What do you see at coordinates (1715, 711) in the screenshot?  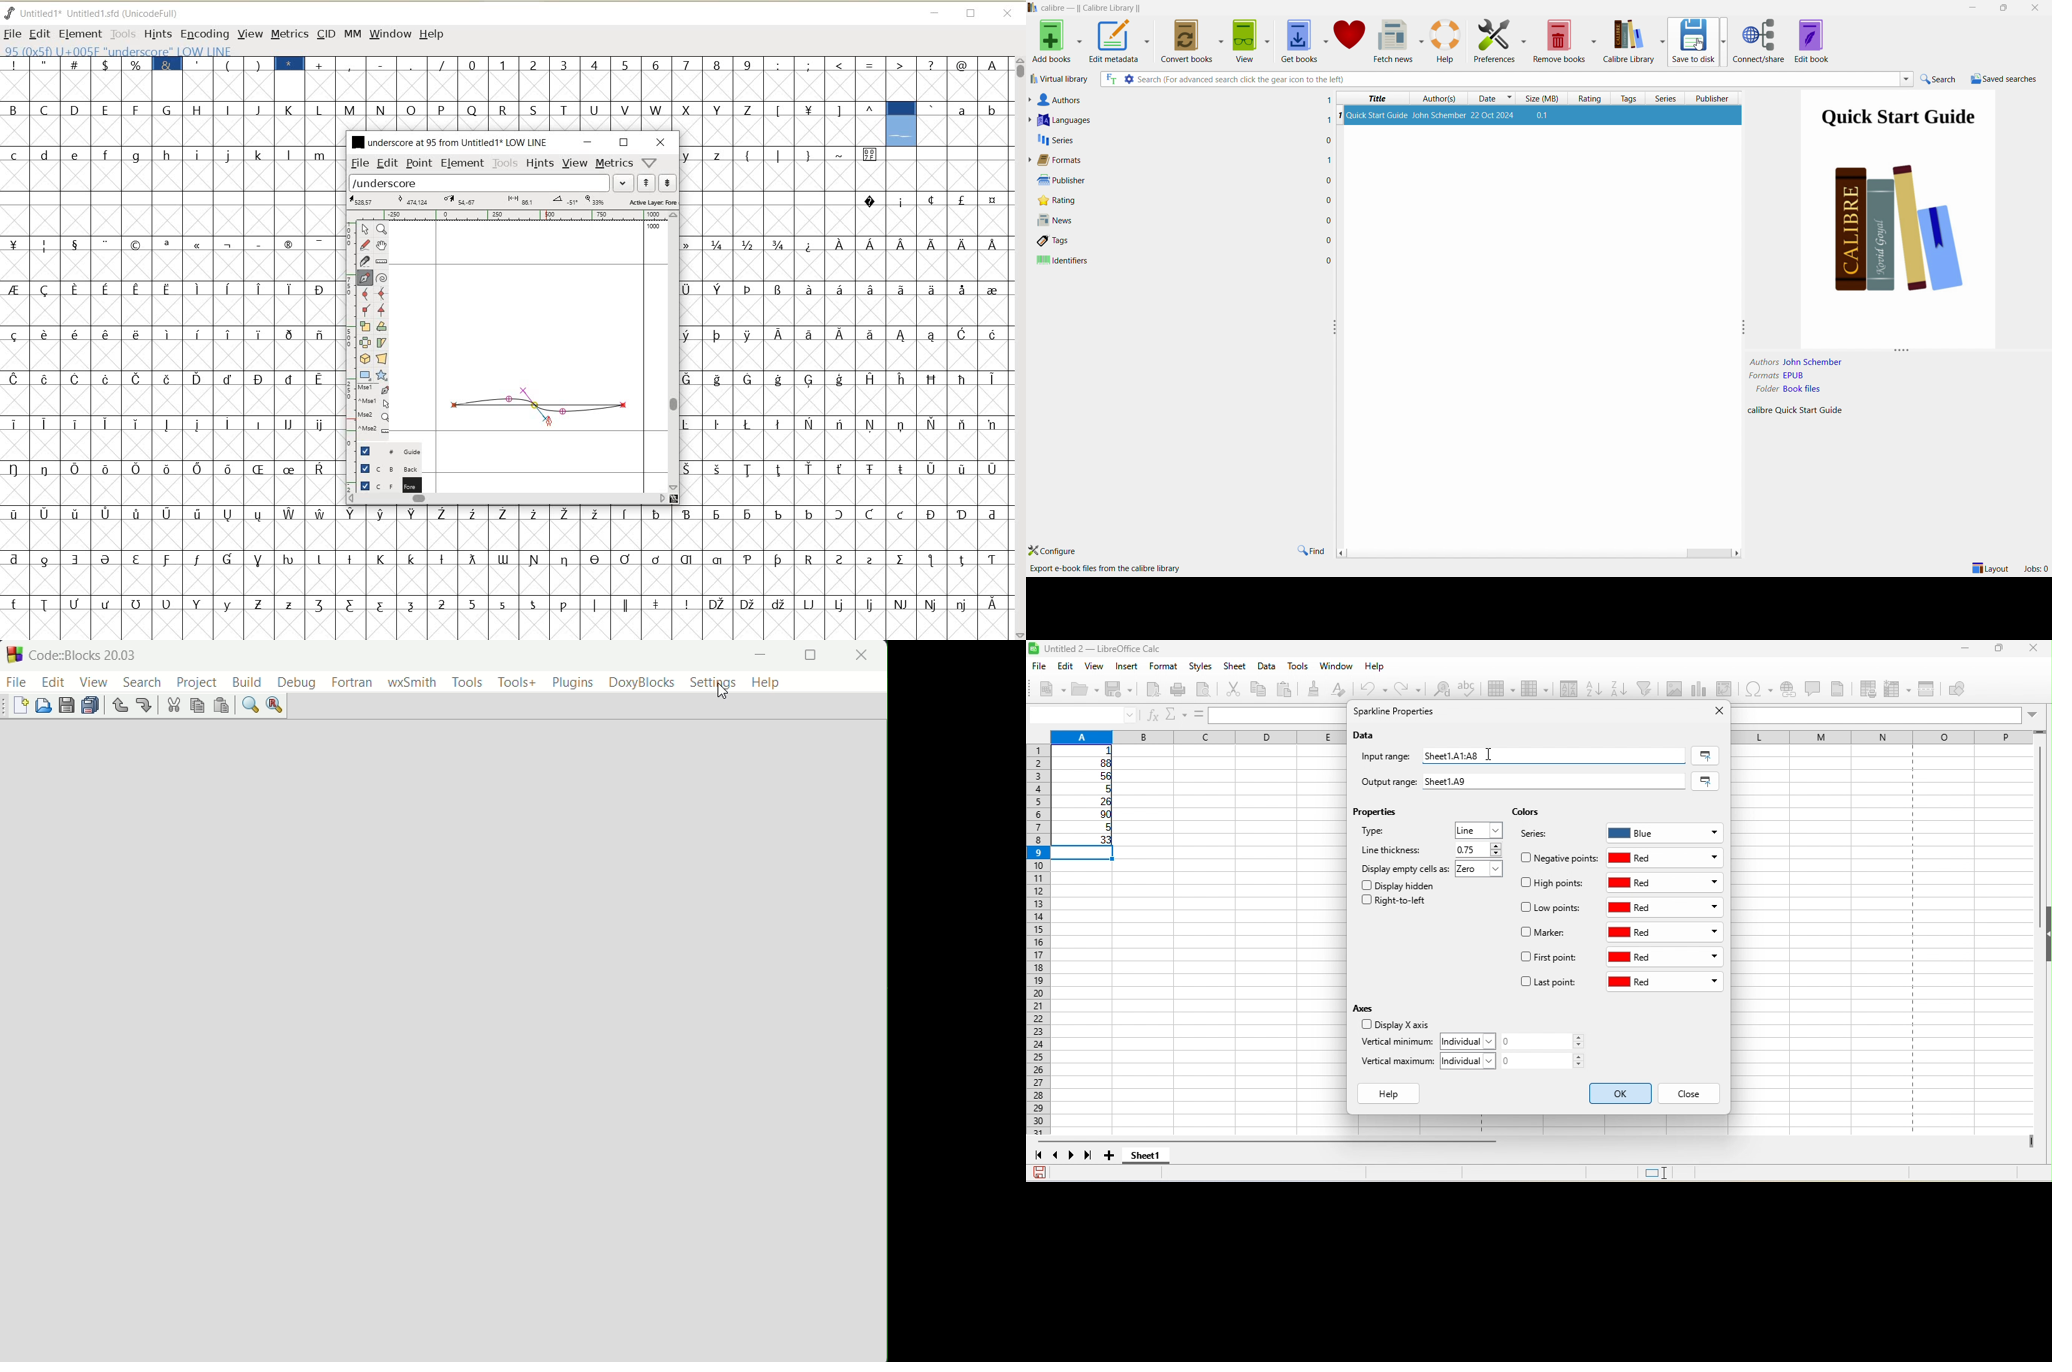 I see `close` at bounding box center [1715, 711].